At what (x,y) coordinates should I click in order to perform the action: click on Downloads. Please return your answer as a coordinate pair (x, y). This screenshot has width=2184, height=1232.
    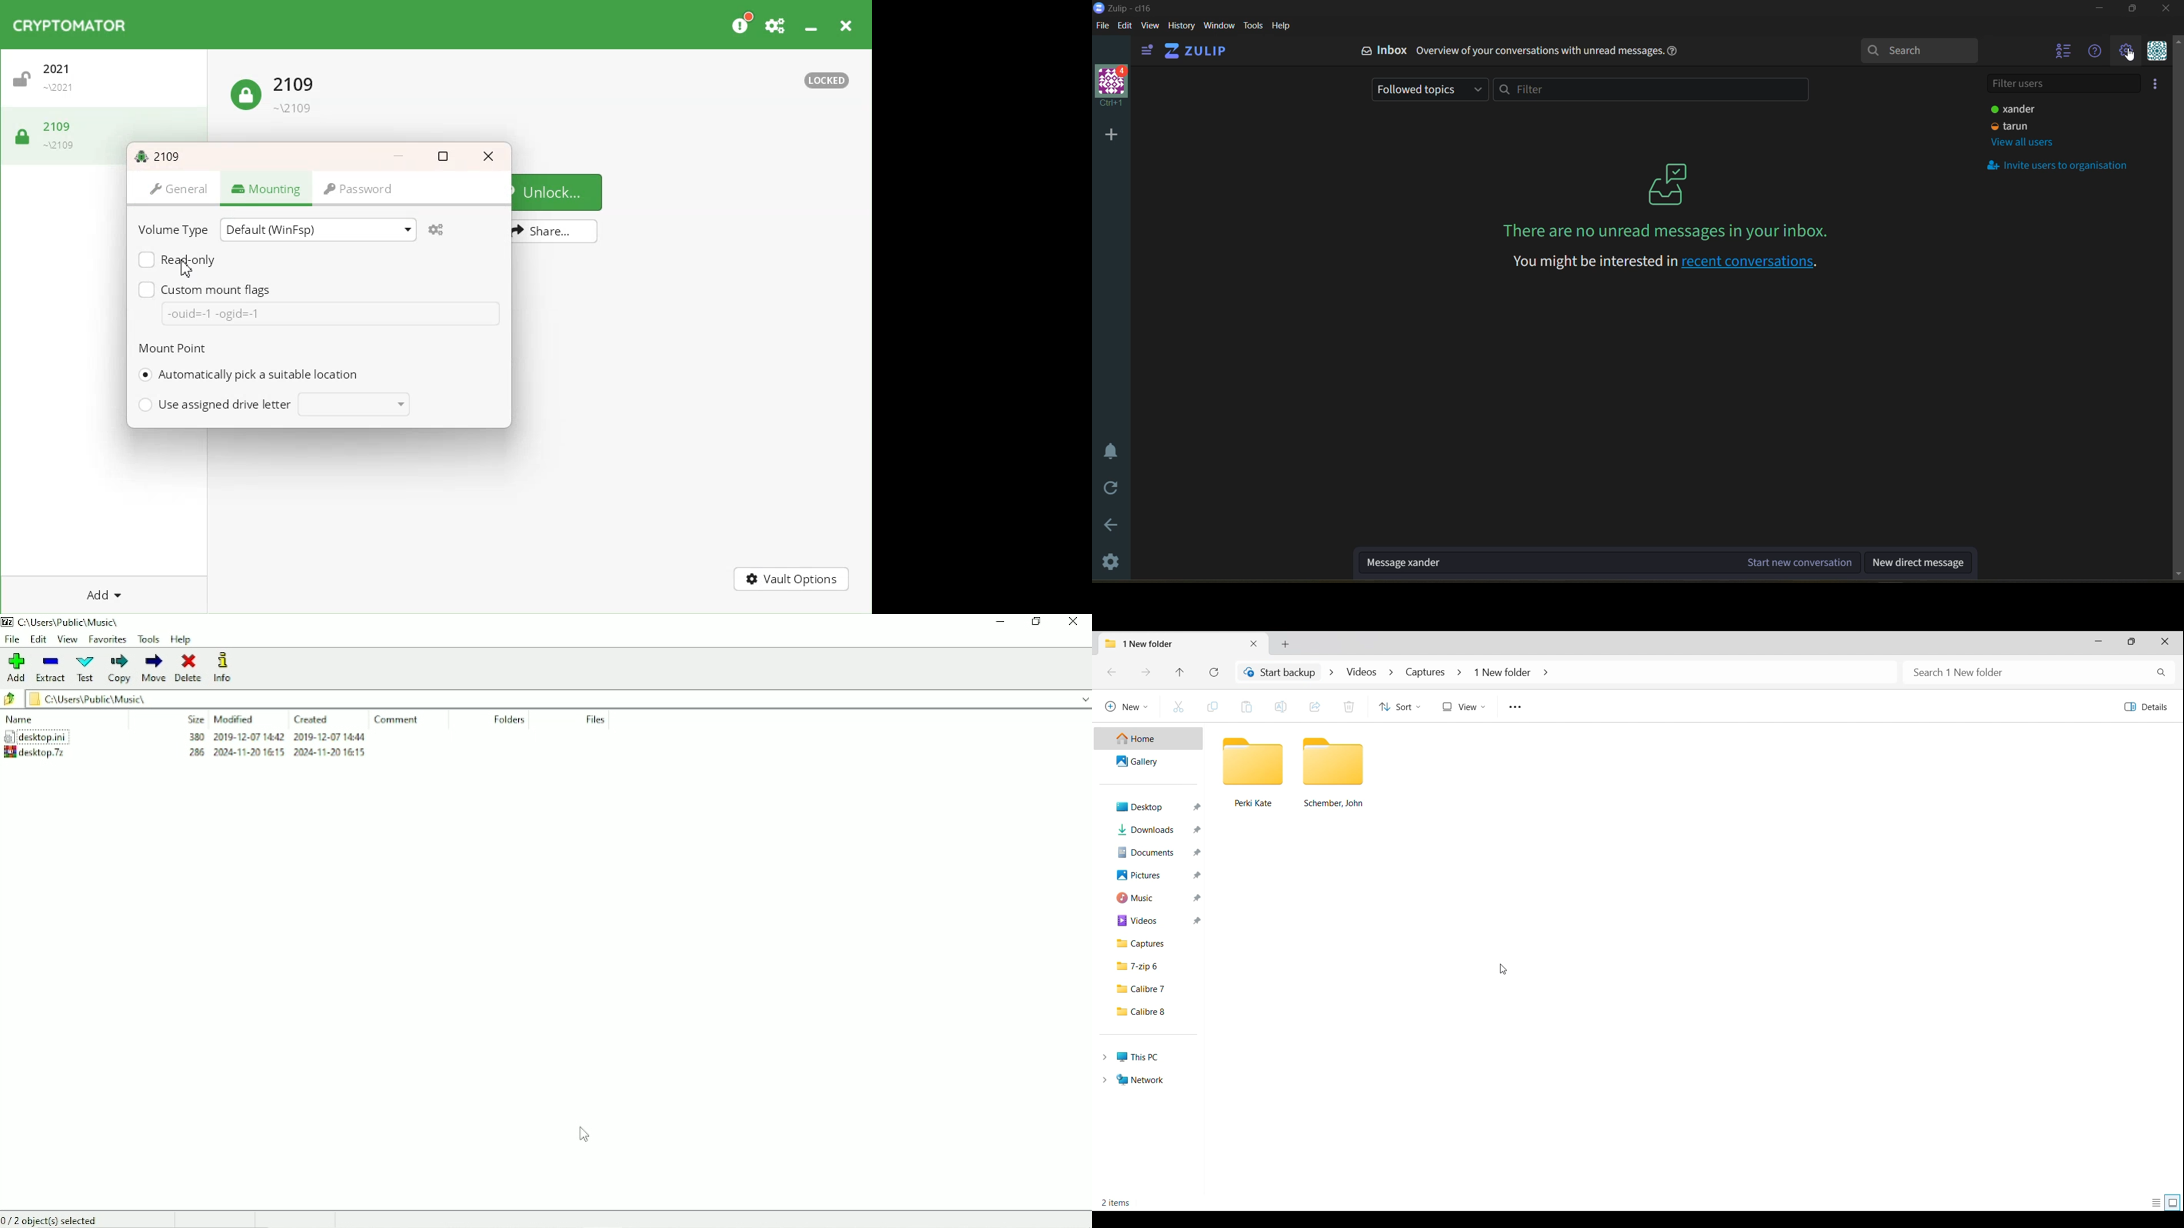
    Looking at the image, I should click on (1150, 829).